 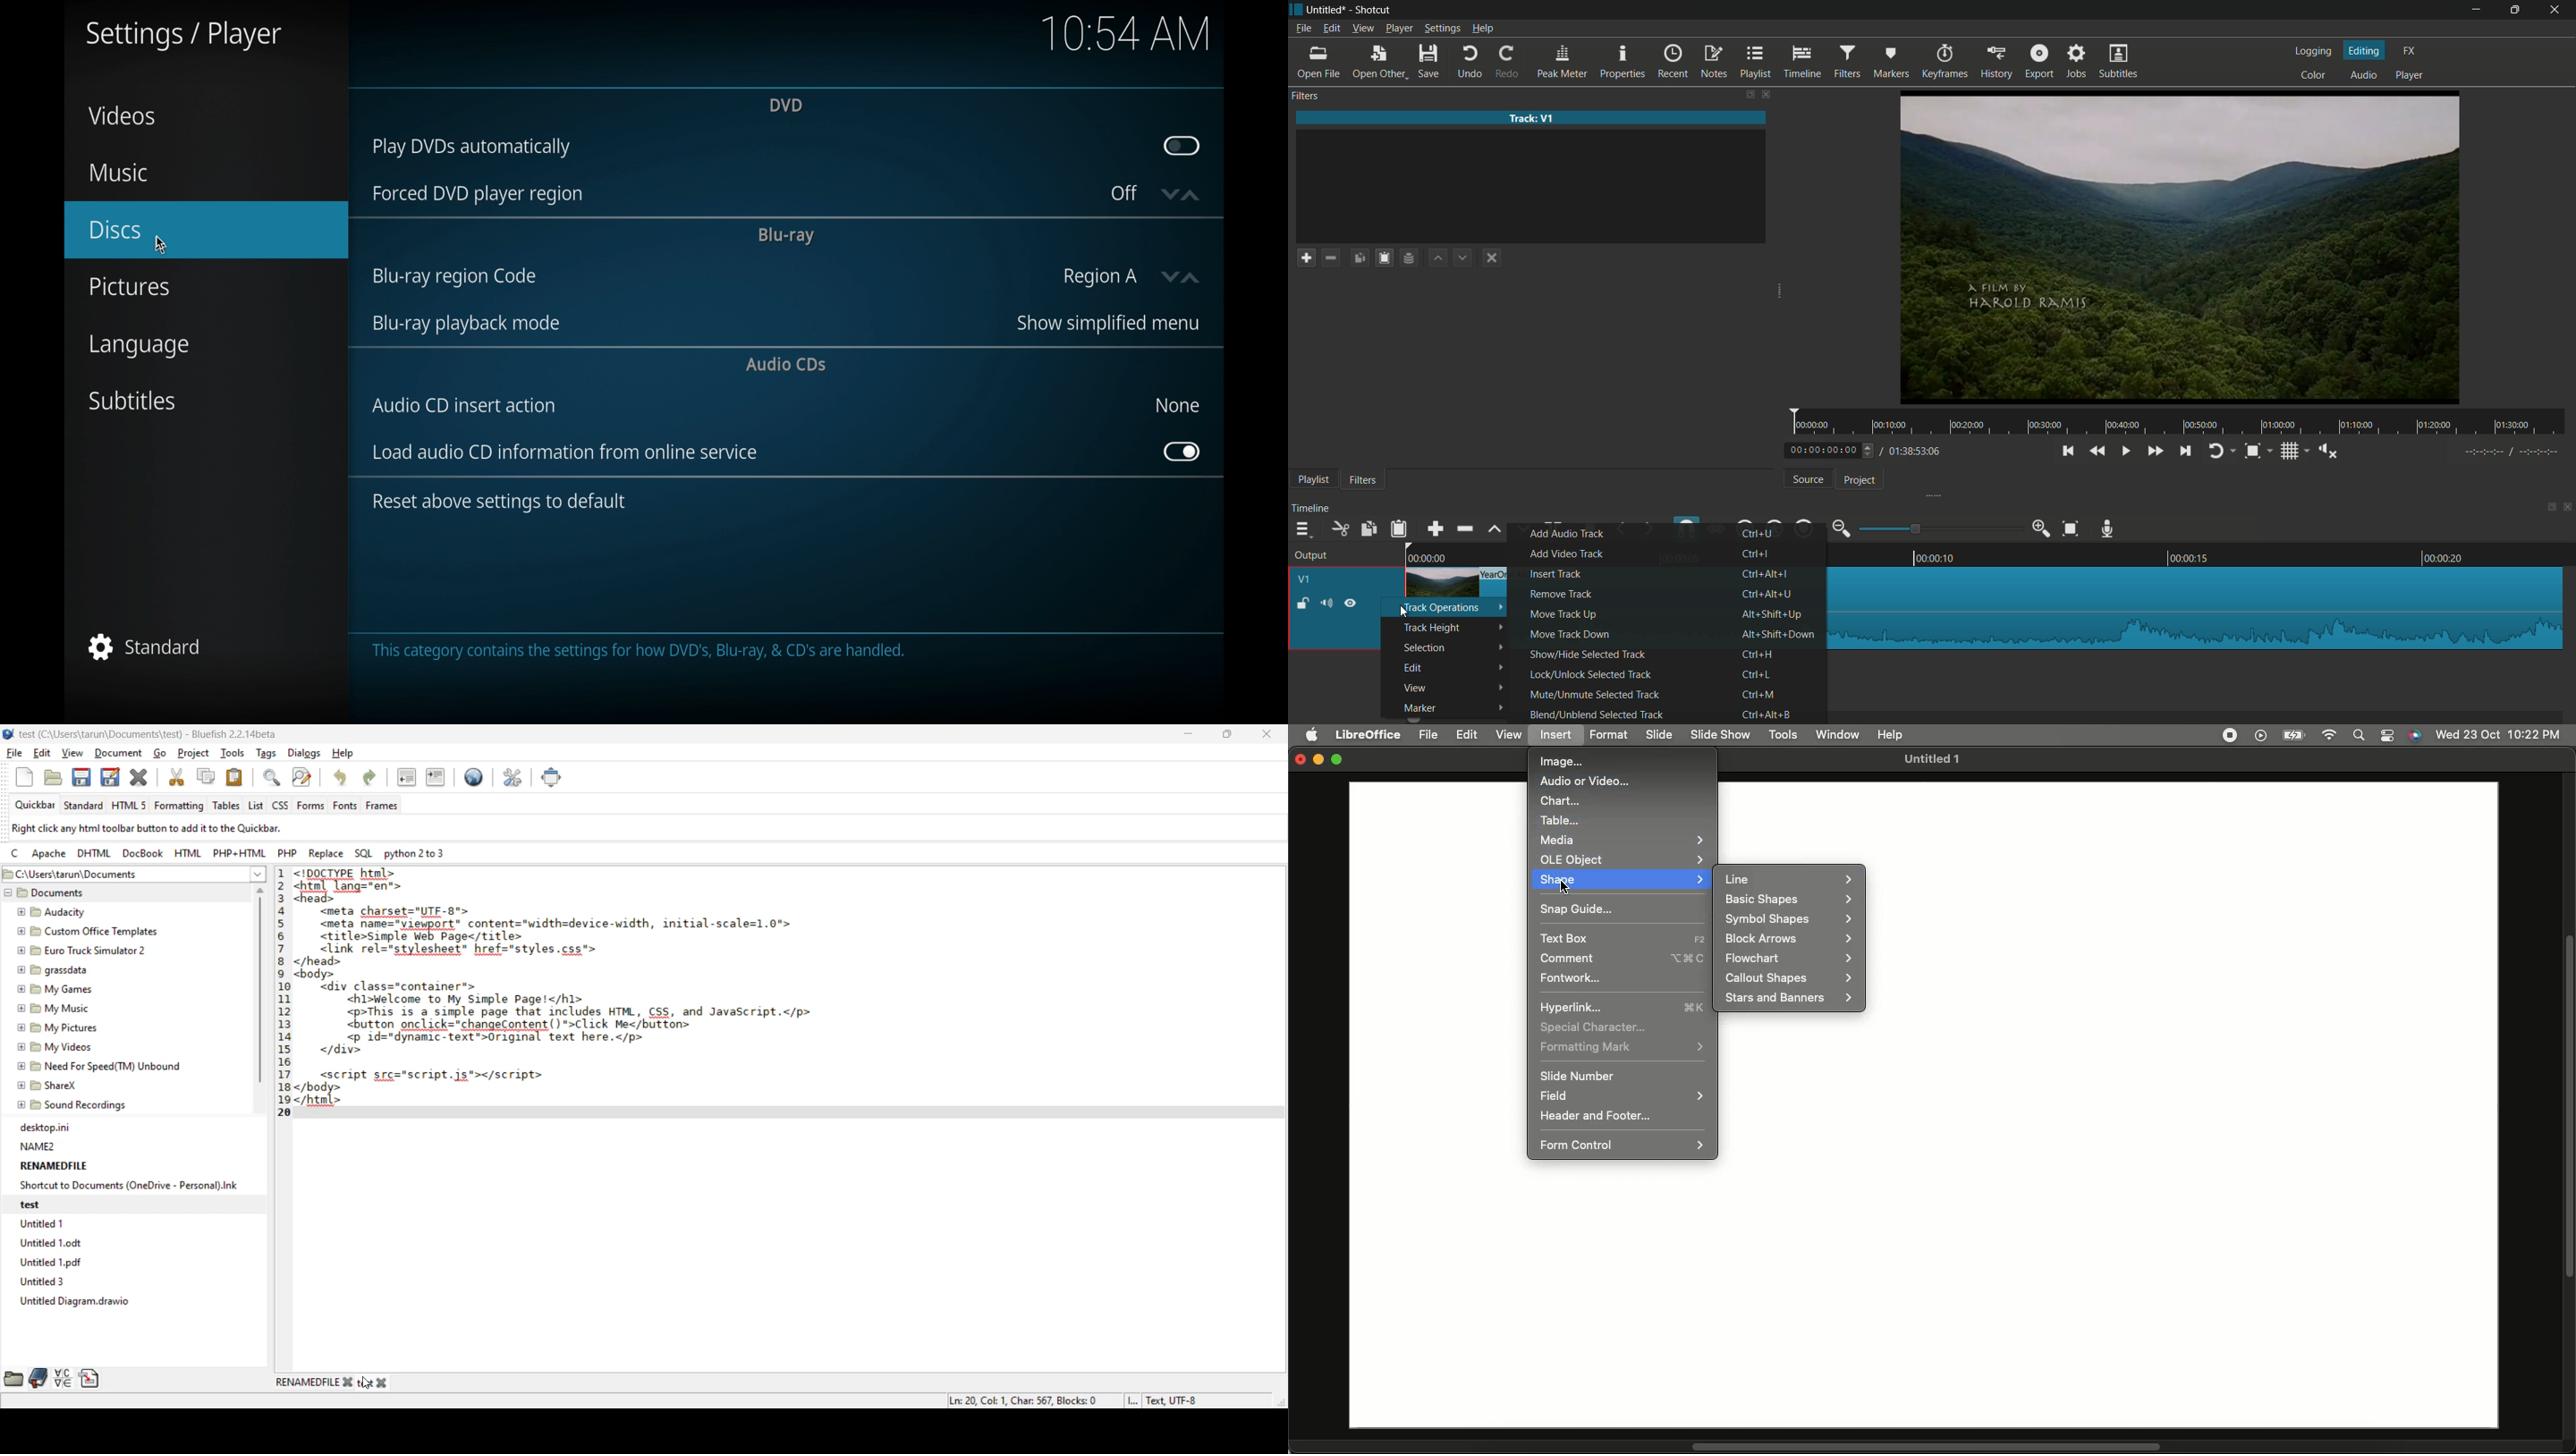 I want to click on key shortcut, so click(x=1764, y=574).